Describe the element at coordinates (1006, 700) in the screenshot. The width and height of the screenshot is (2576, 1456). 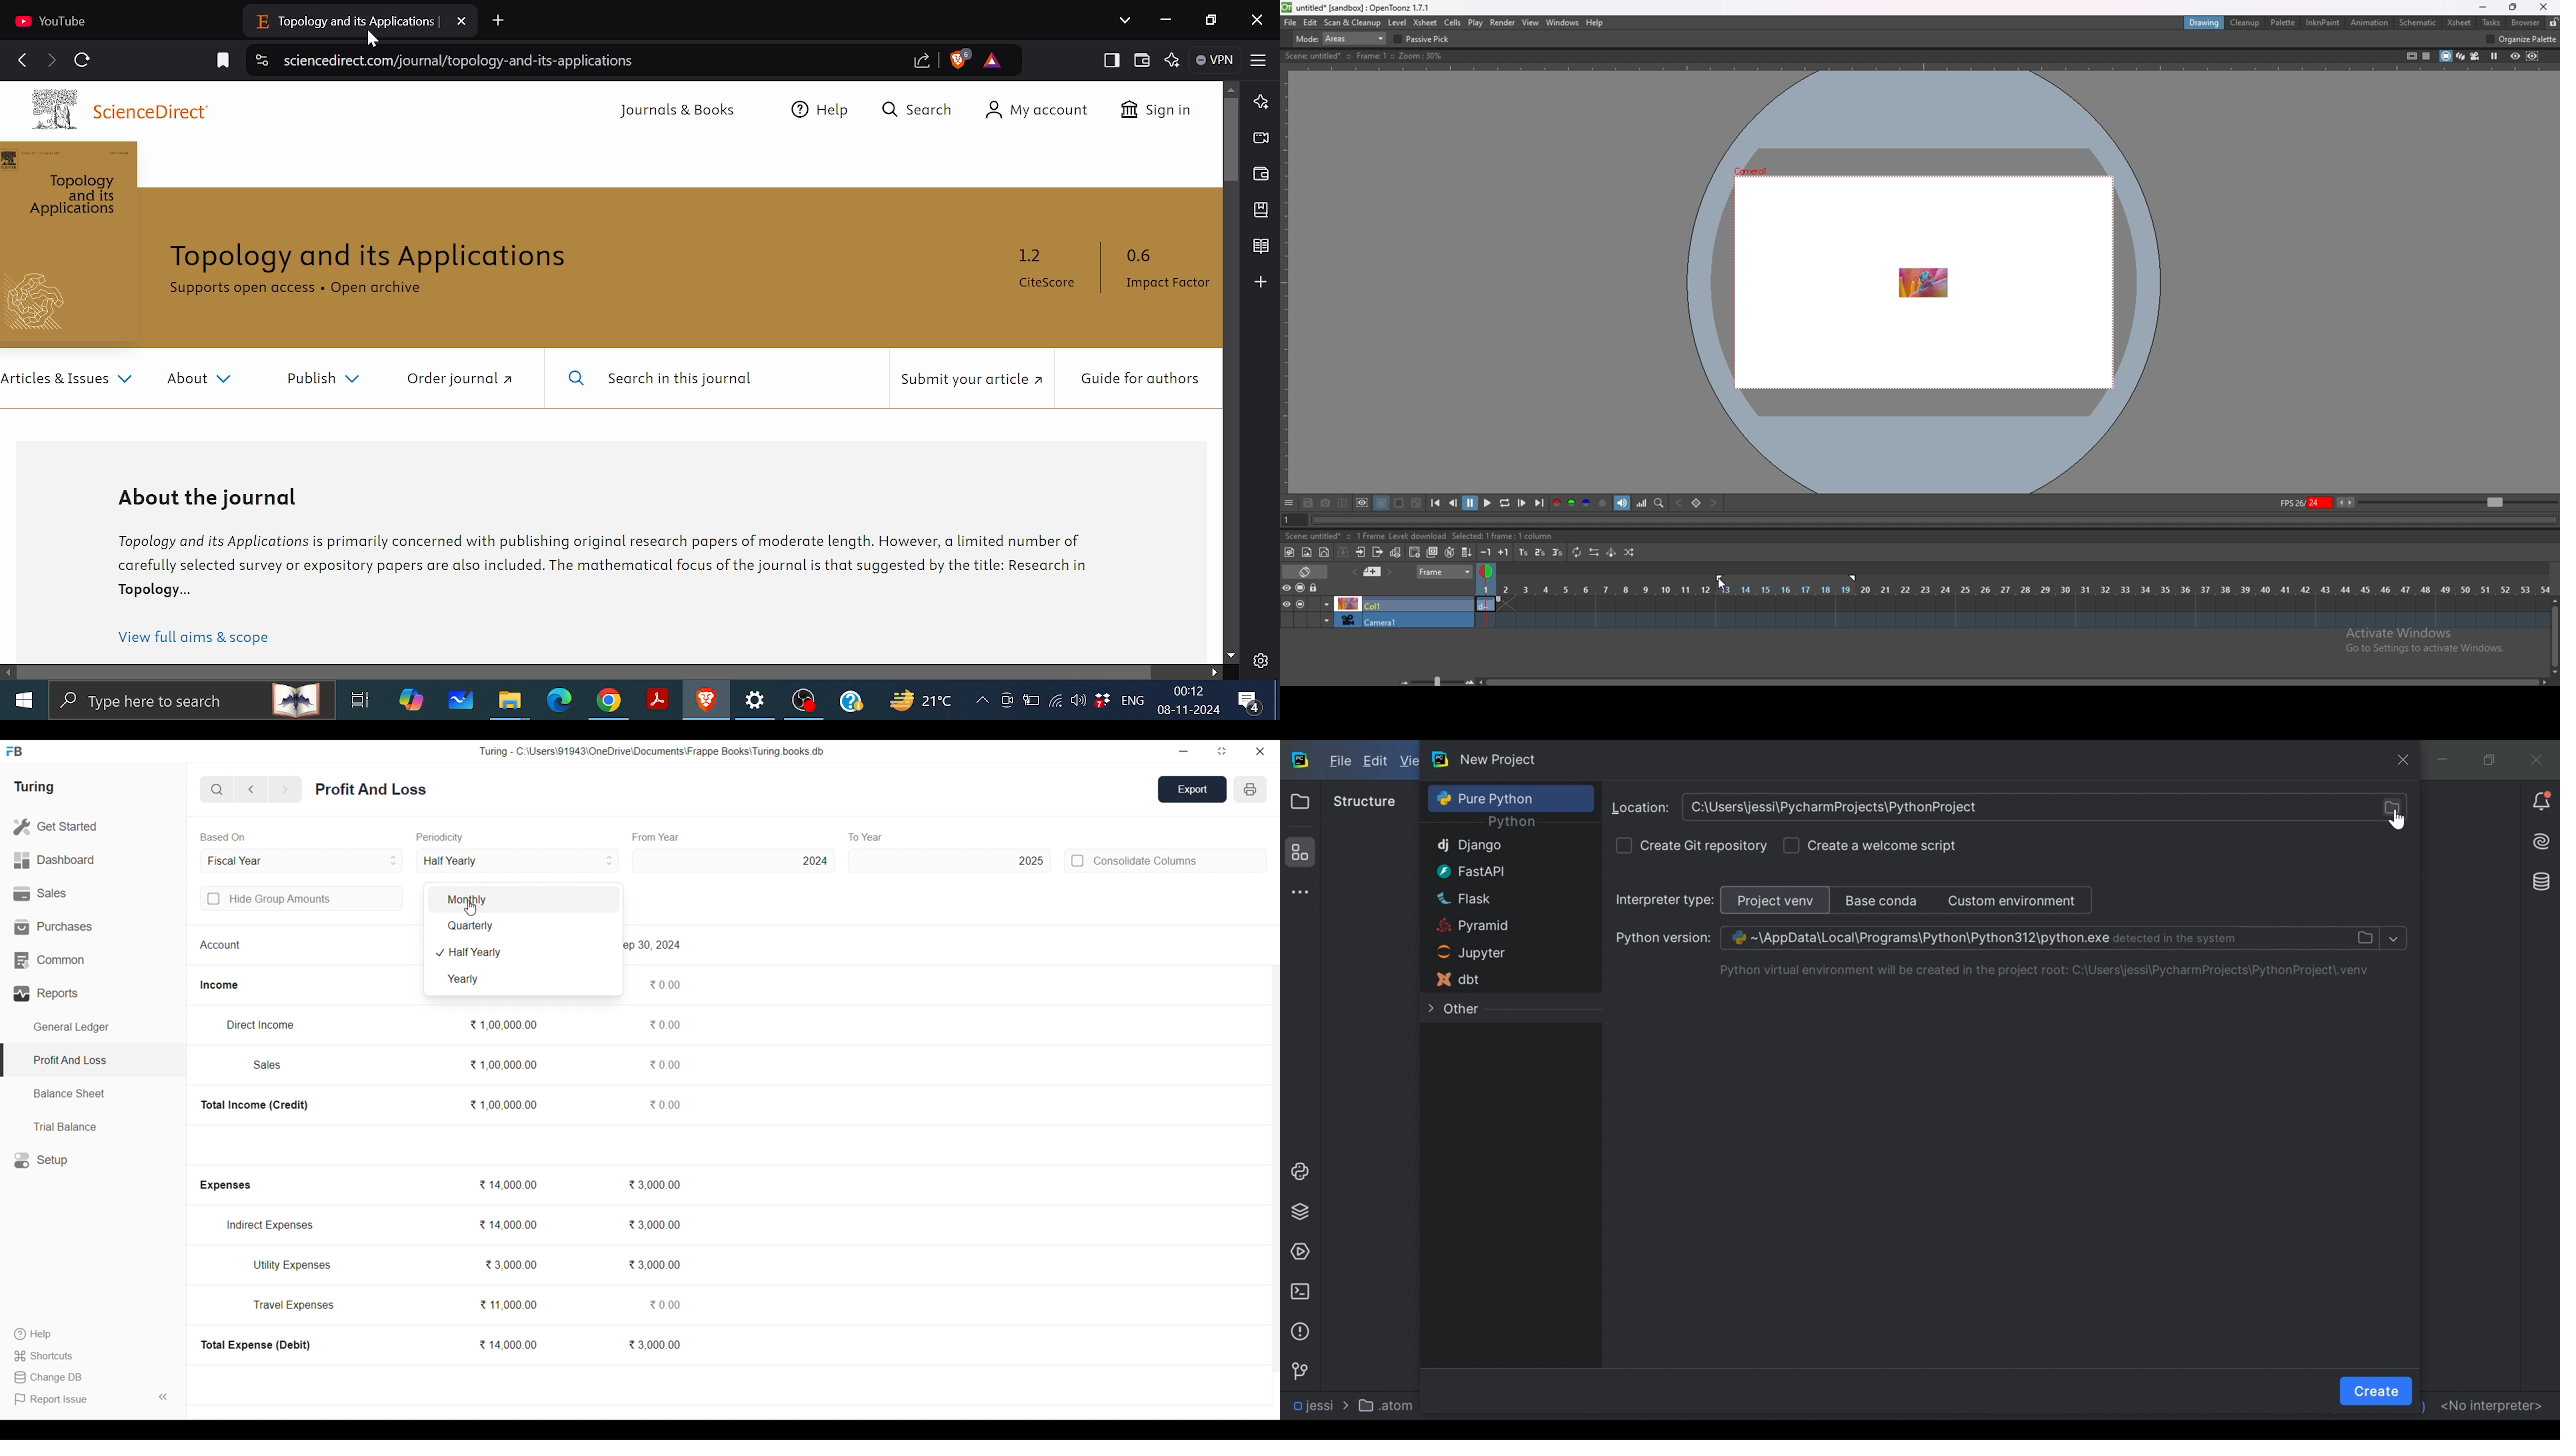
I see `Meet now` at that location.